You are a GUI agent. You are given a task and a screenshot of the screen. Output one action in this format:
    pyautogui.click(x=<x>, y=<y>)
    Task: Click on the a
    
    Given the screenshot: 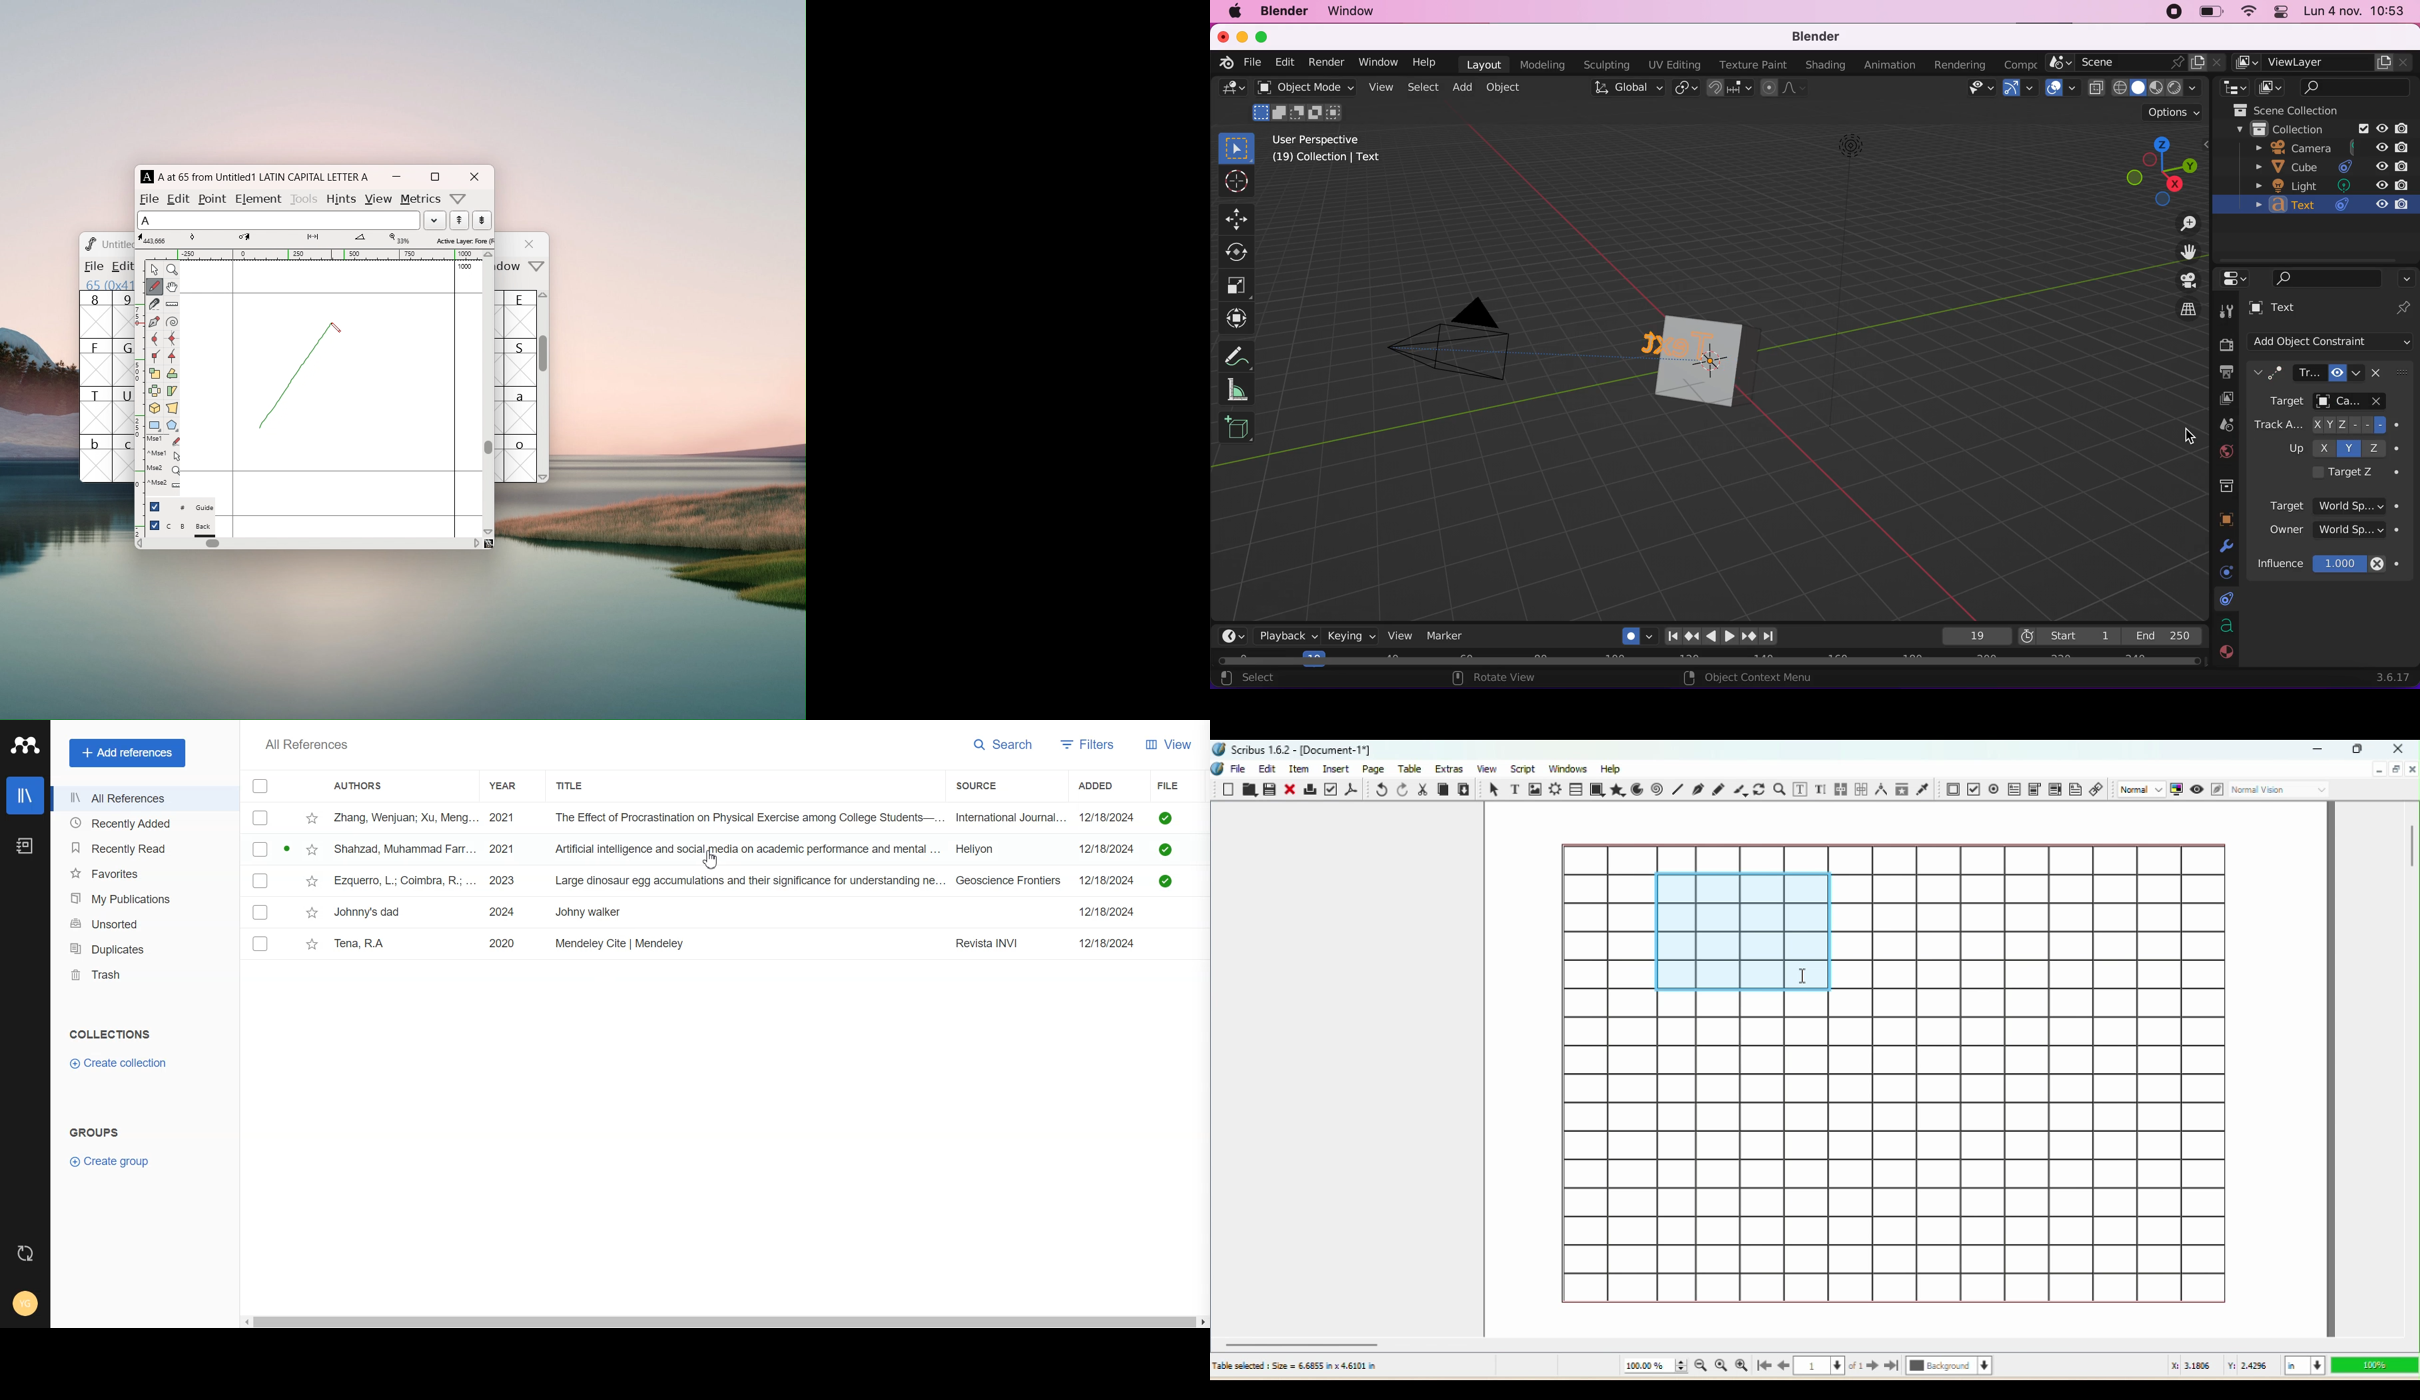 What is the action you would take?
    pyautogui.click(x=521, y=410)
    